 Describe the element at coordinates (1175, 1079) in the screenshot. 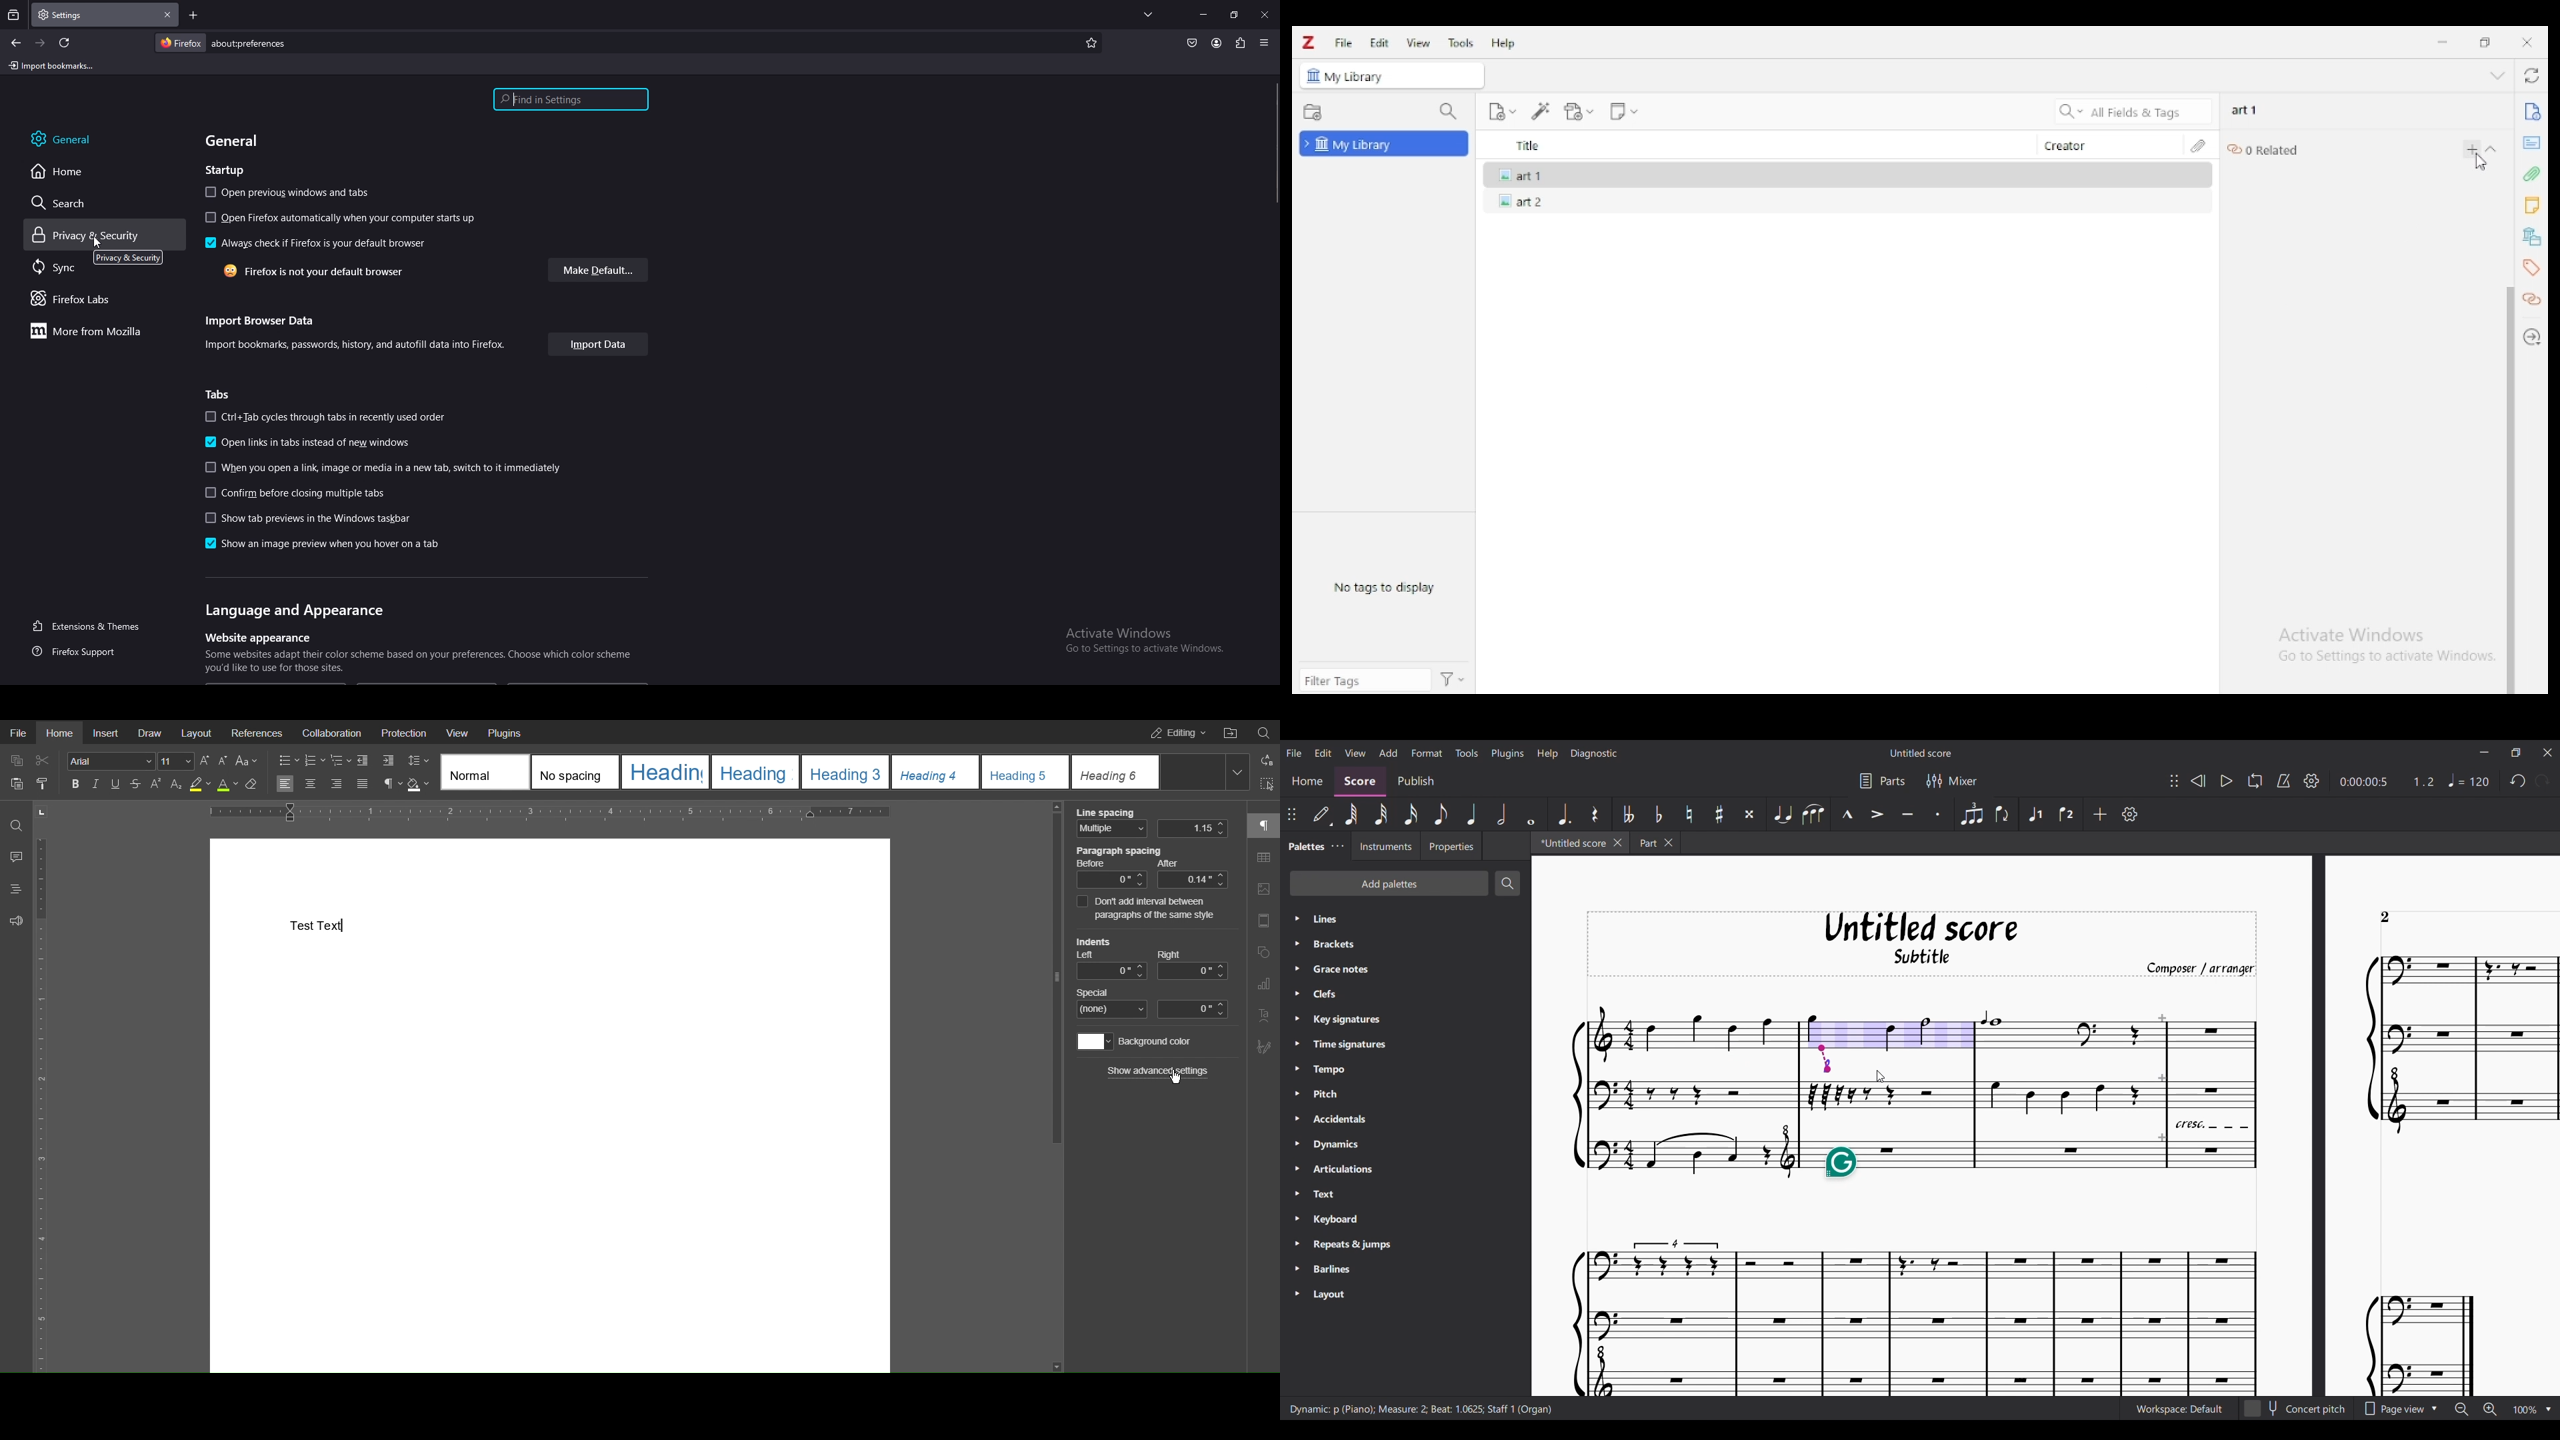

I see `Cursor at show additional settings` at that location.